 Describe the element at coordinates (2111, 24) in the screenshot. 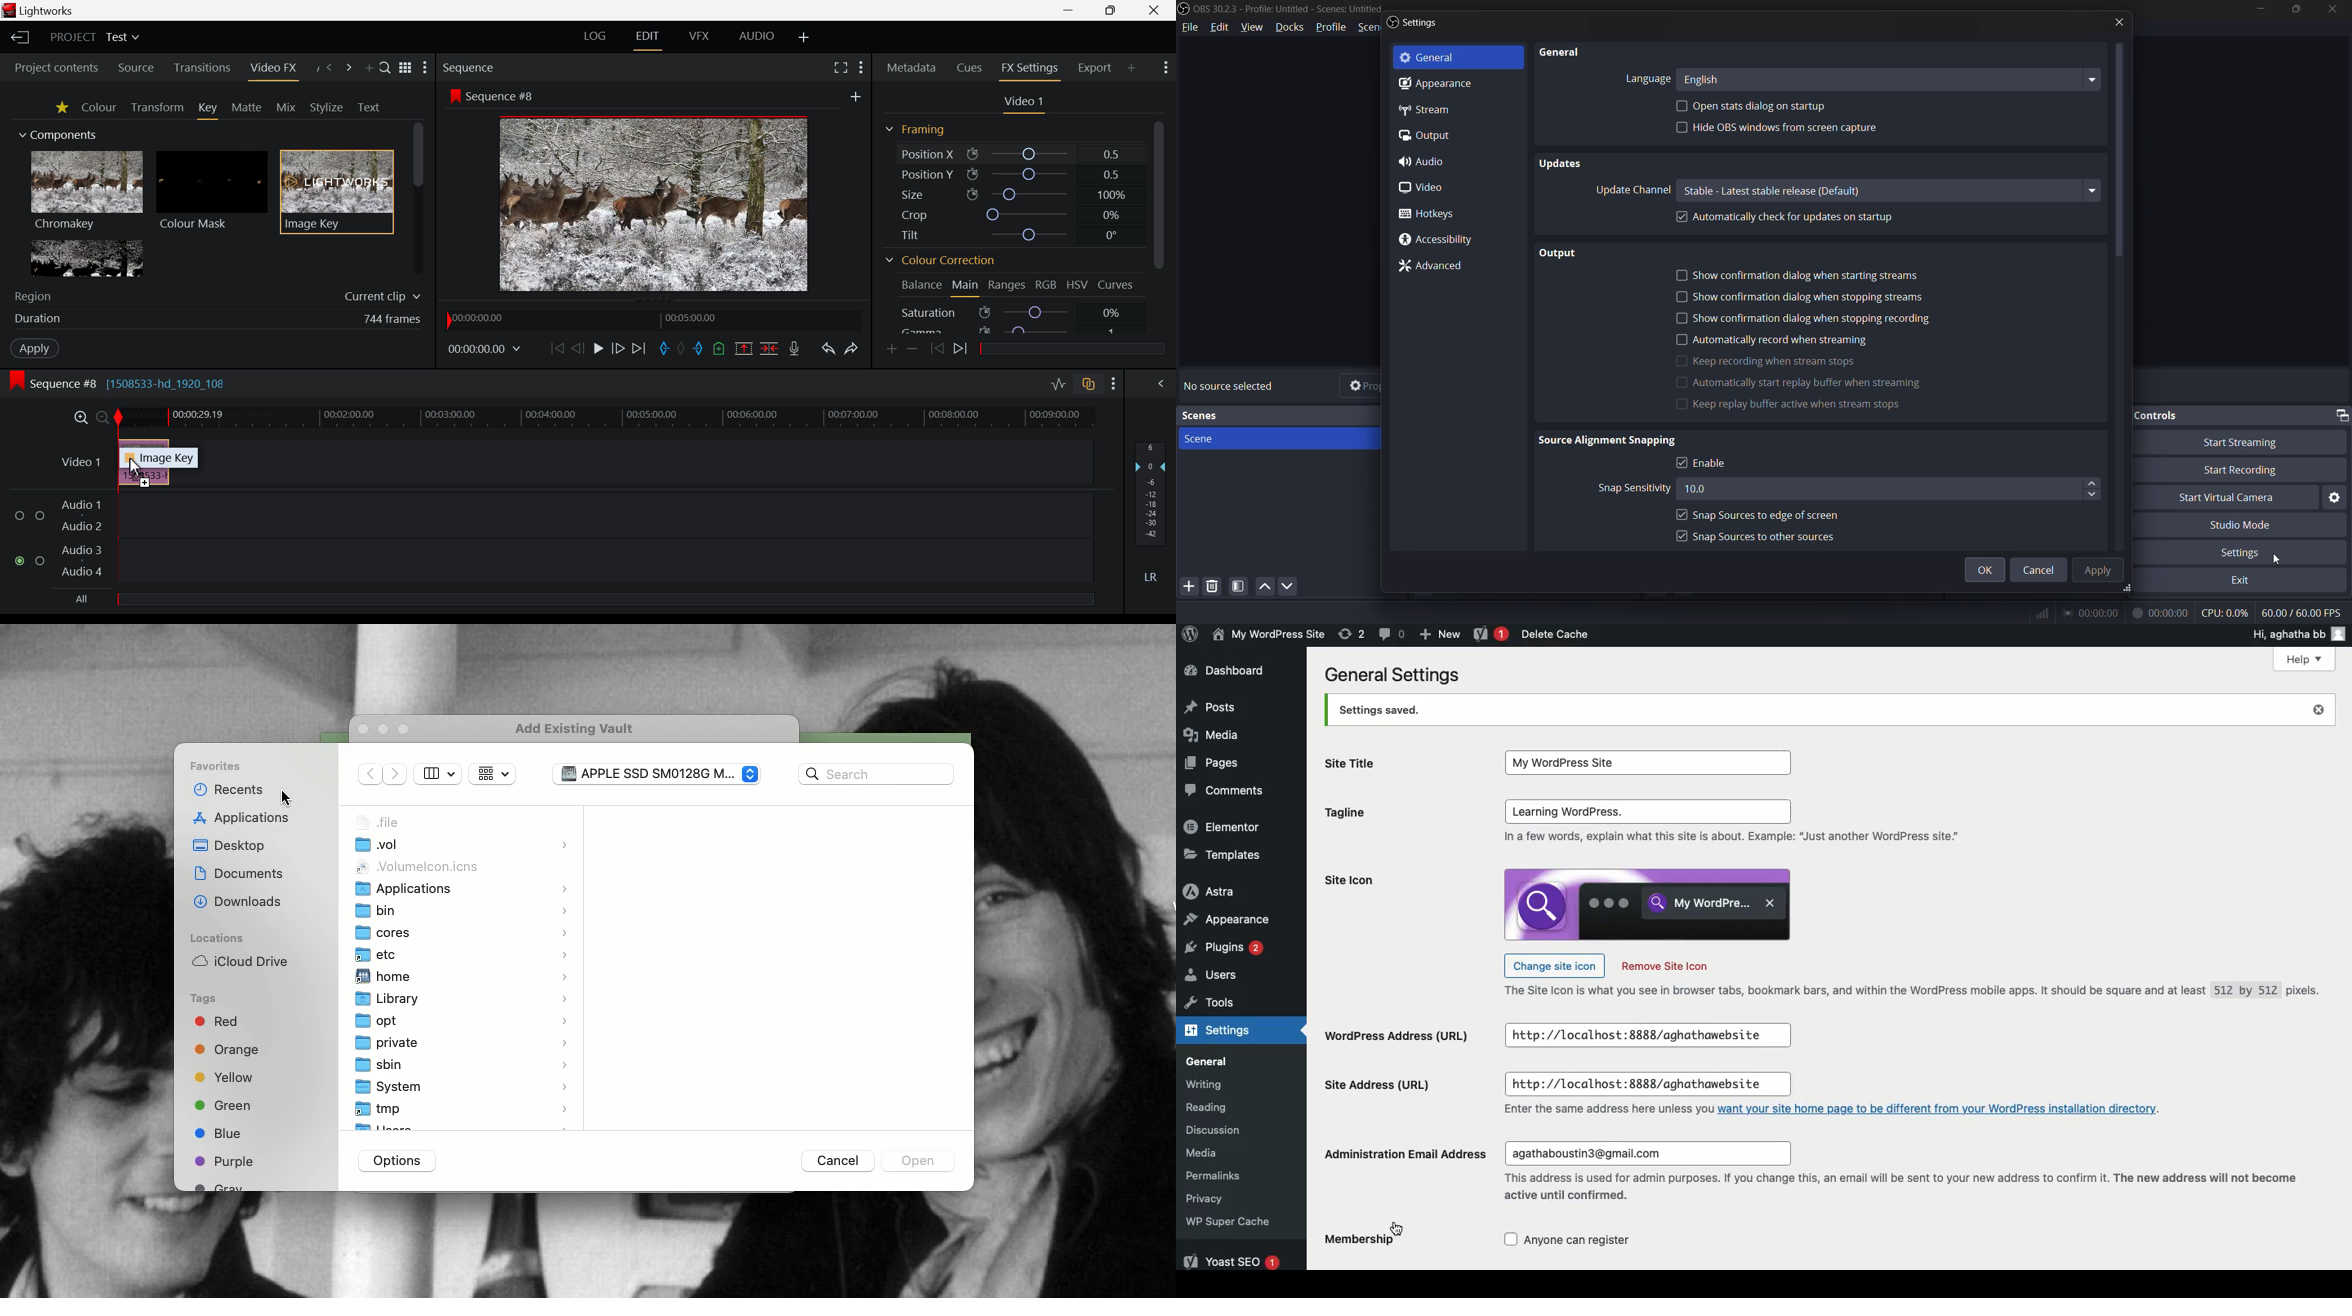

I see `close` at that location.